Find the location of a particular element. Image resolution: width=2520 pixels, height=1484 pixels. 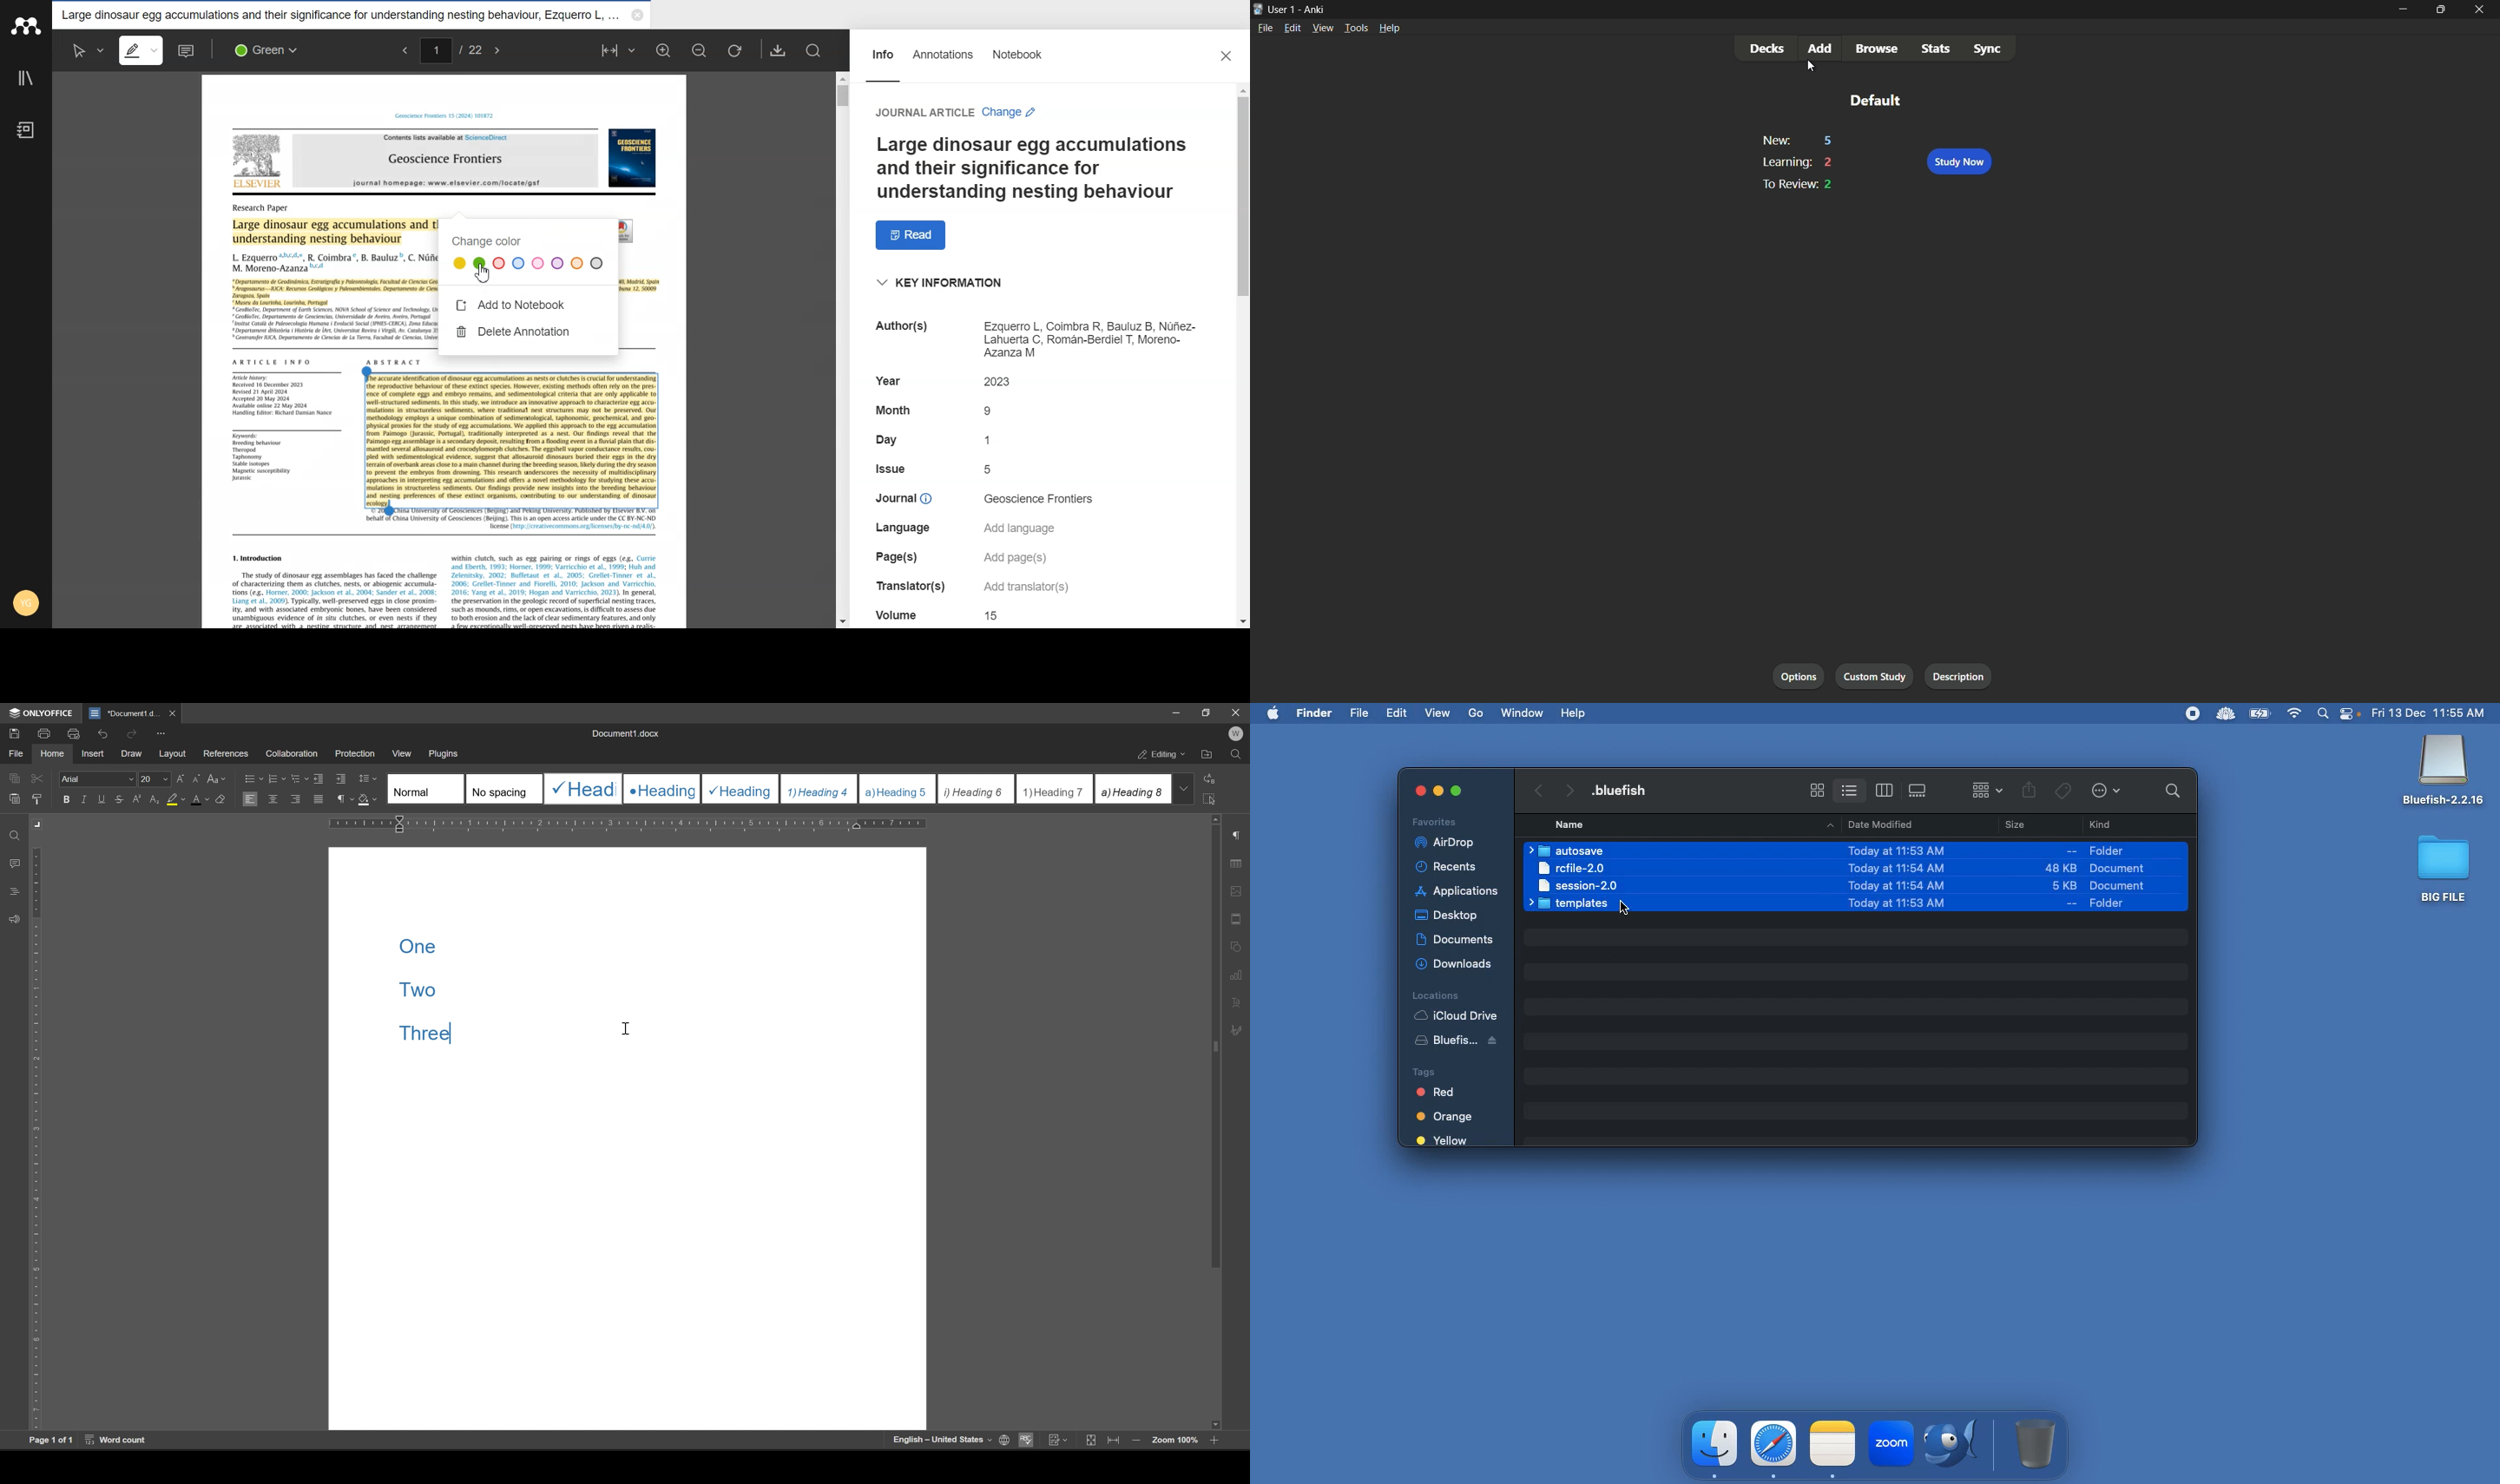

Name is located at coordinates (1627, 790).